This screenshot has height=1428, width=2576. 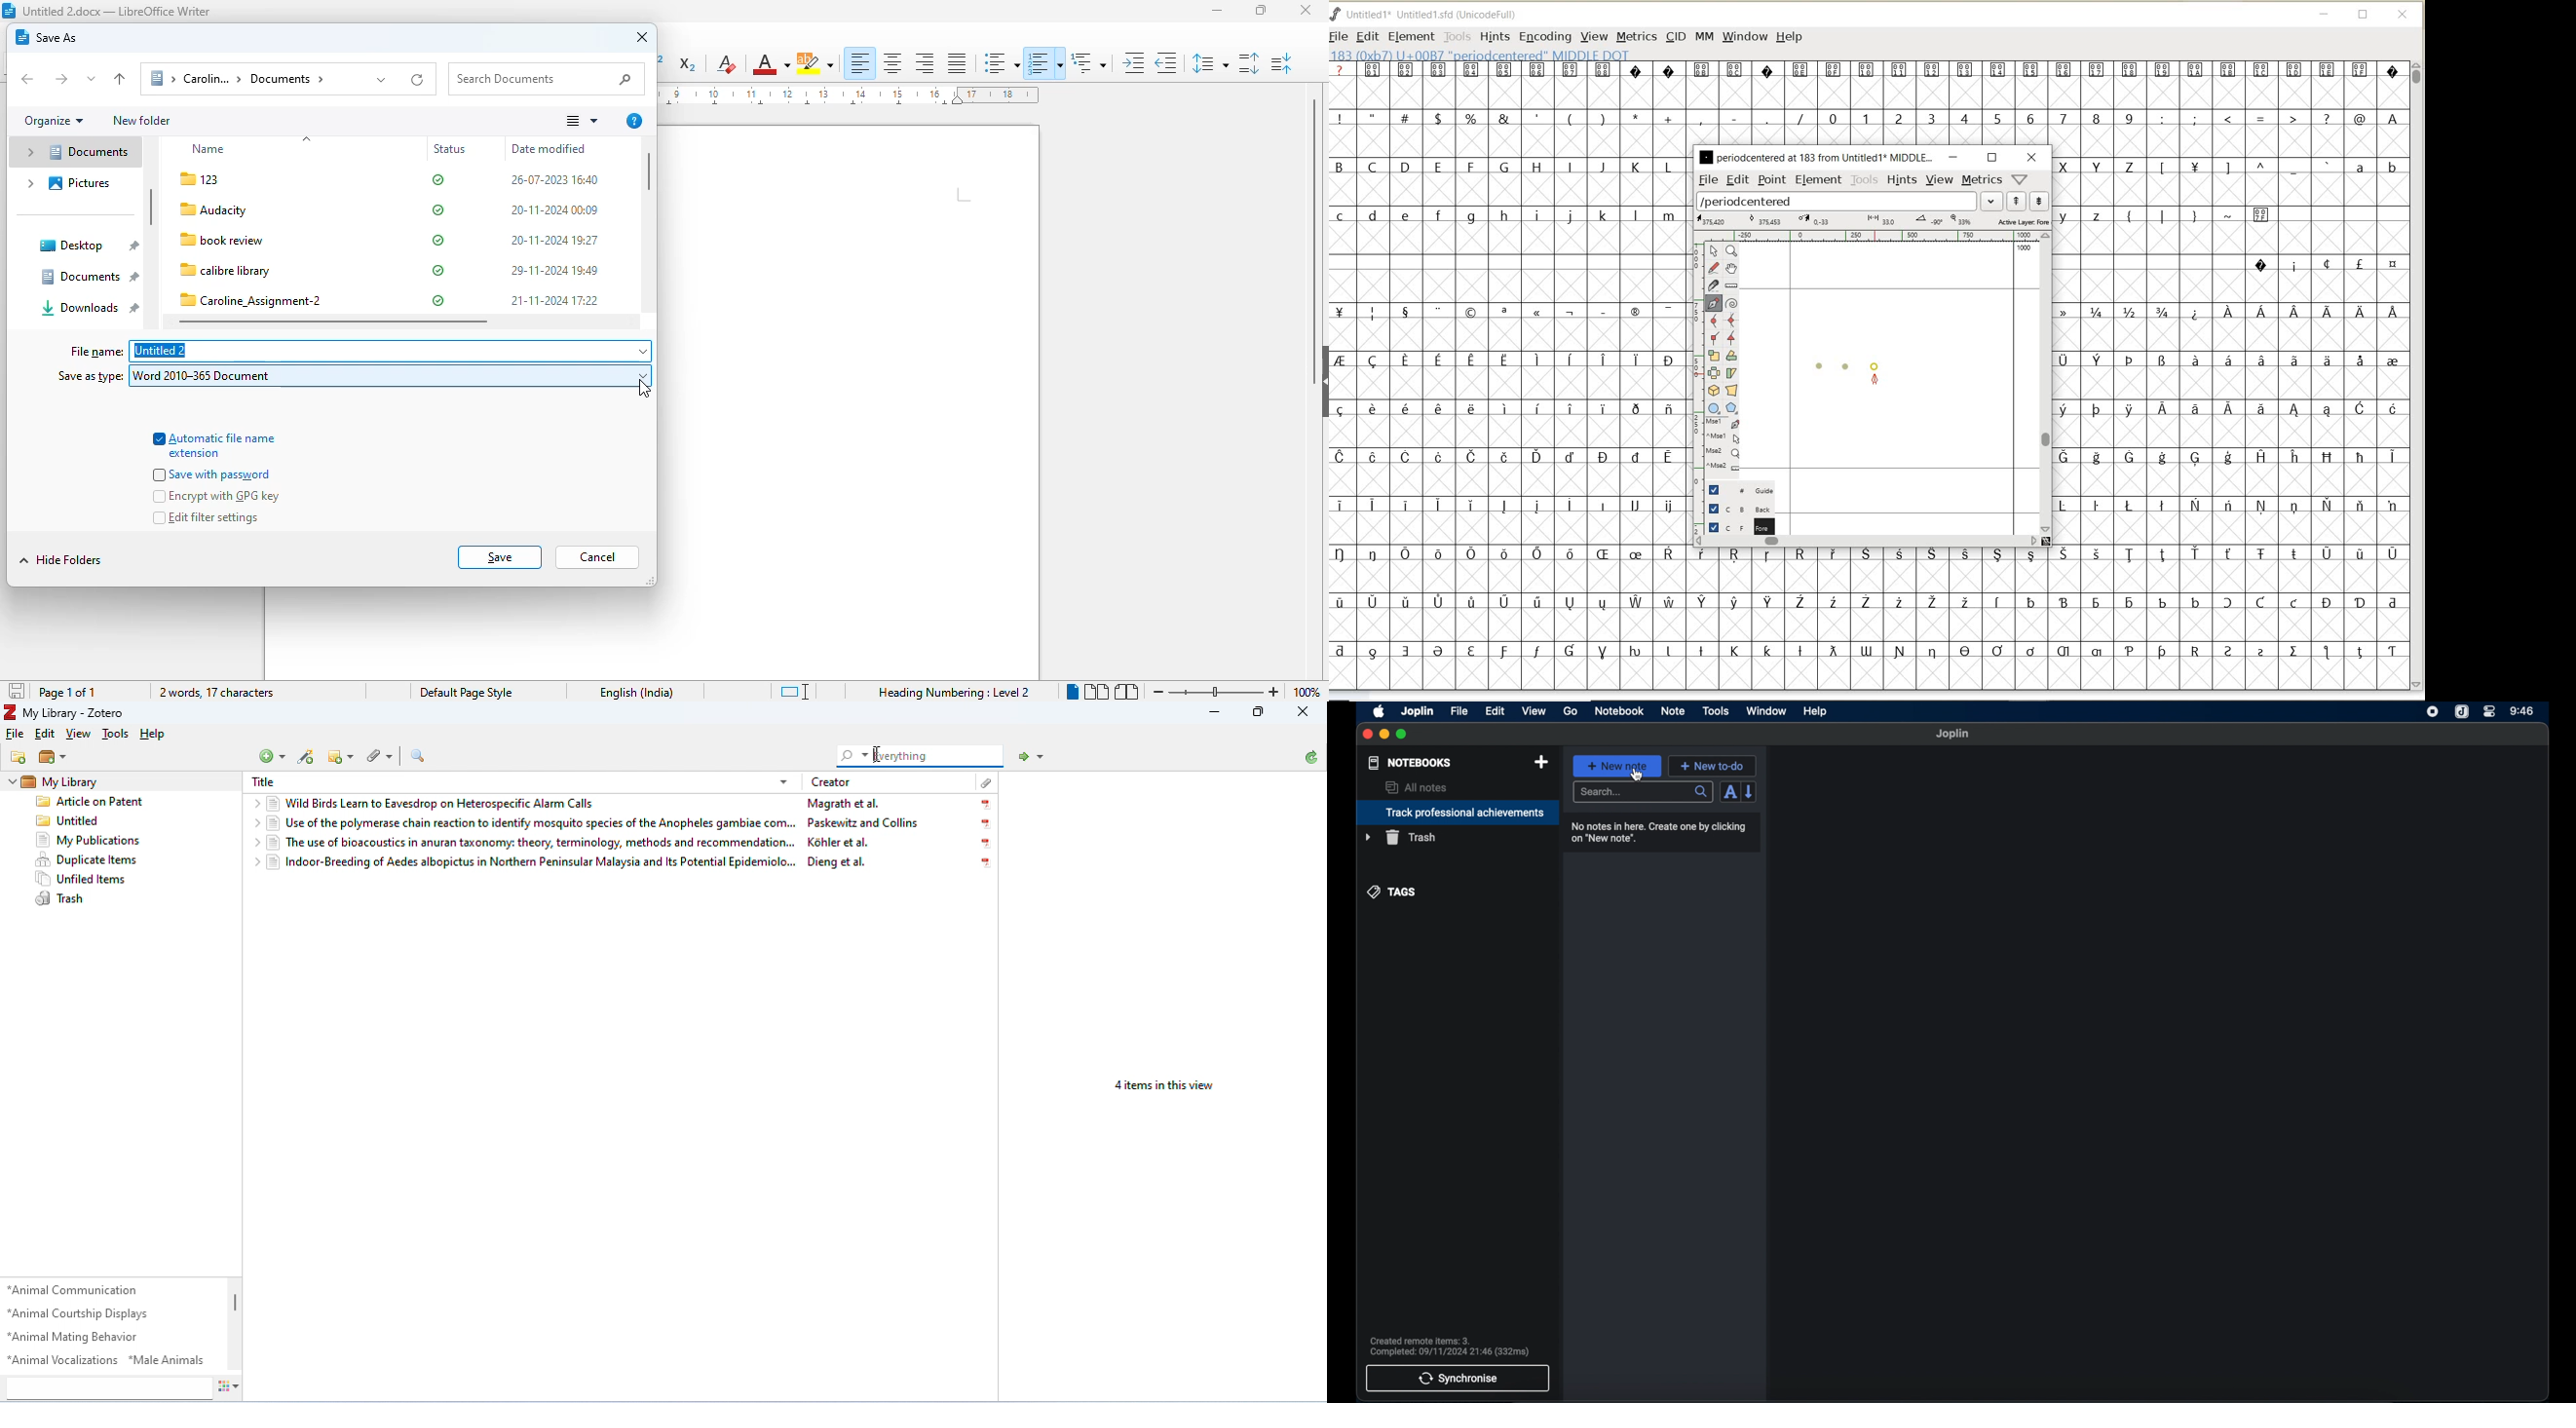 What do you see at coordinates (88, 276) in the screenshot?
I see `documents` at bounding box center [88, 276].